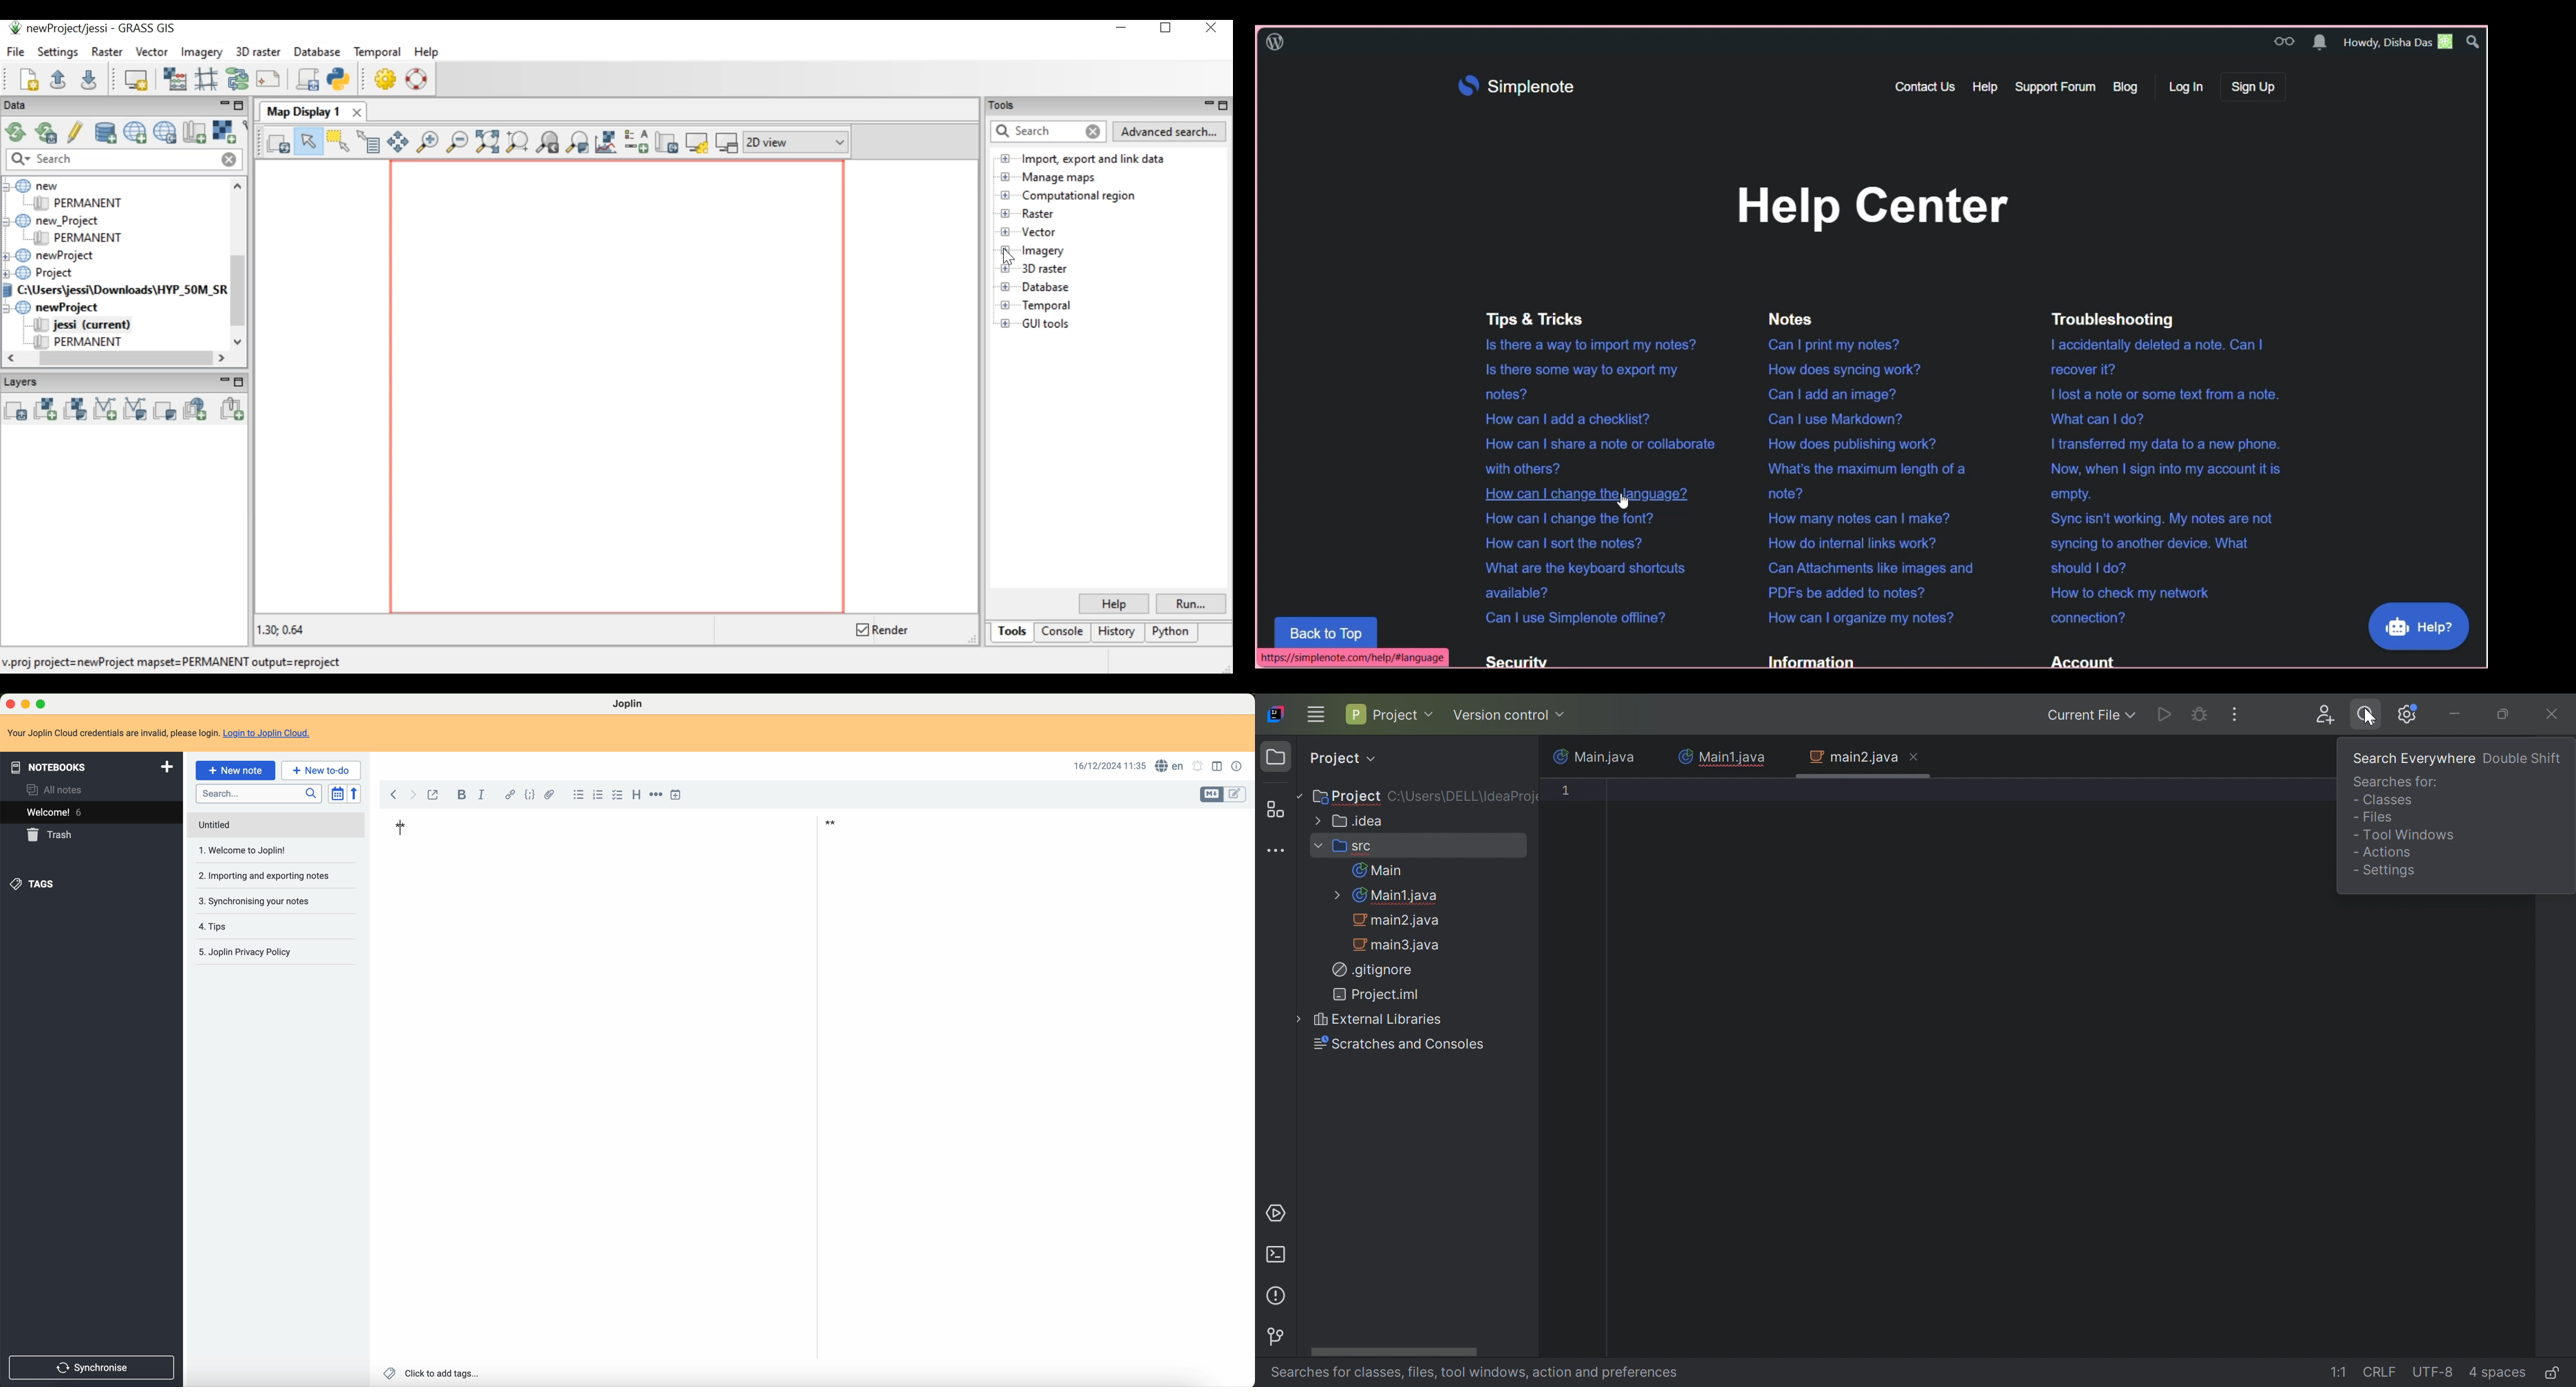 This screenshot has height=1400, width=2576. Describe the element at coordinates (482, 793) in the screenshot. I see `italic` at that location.